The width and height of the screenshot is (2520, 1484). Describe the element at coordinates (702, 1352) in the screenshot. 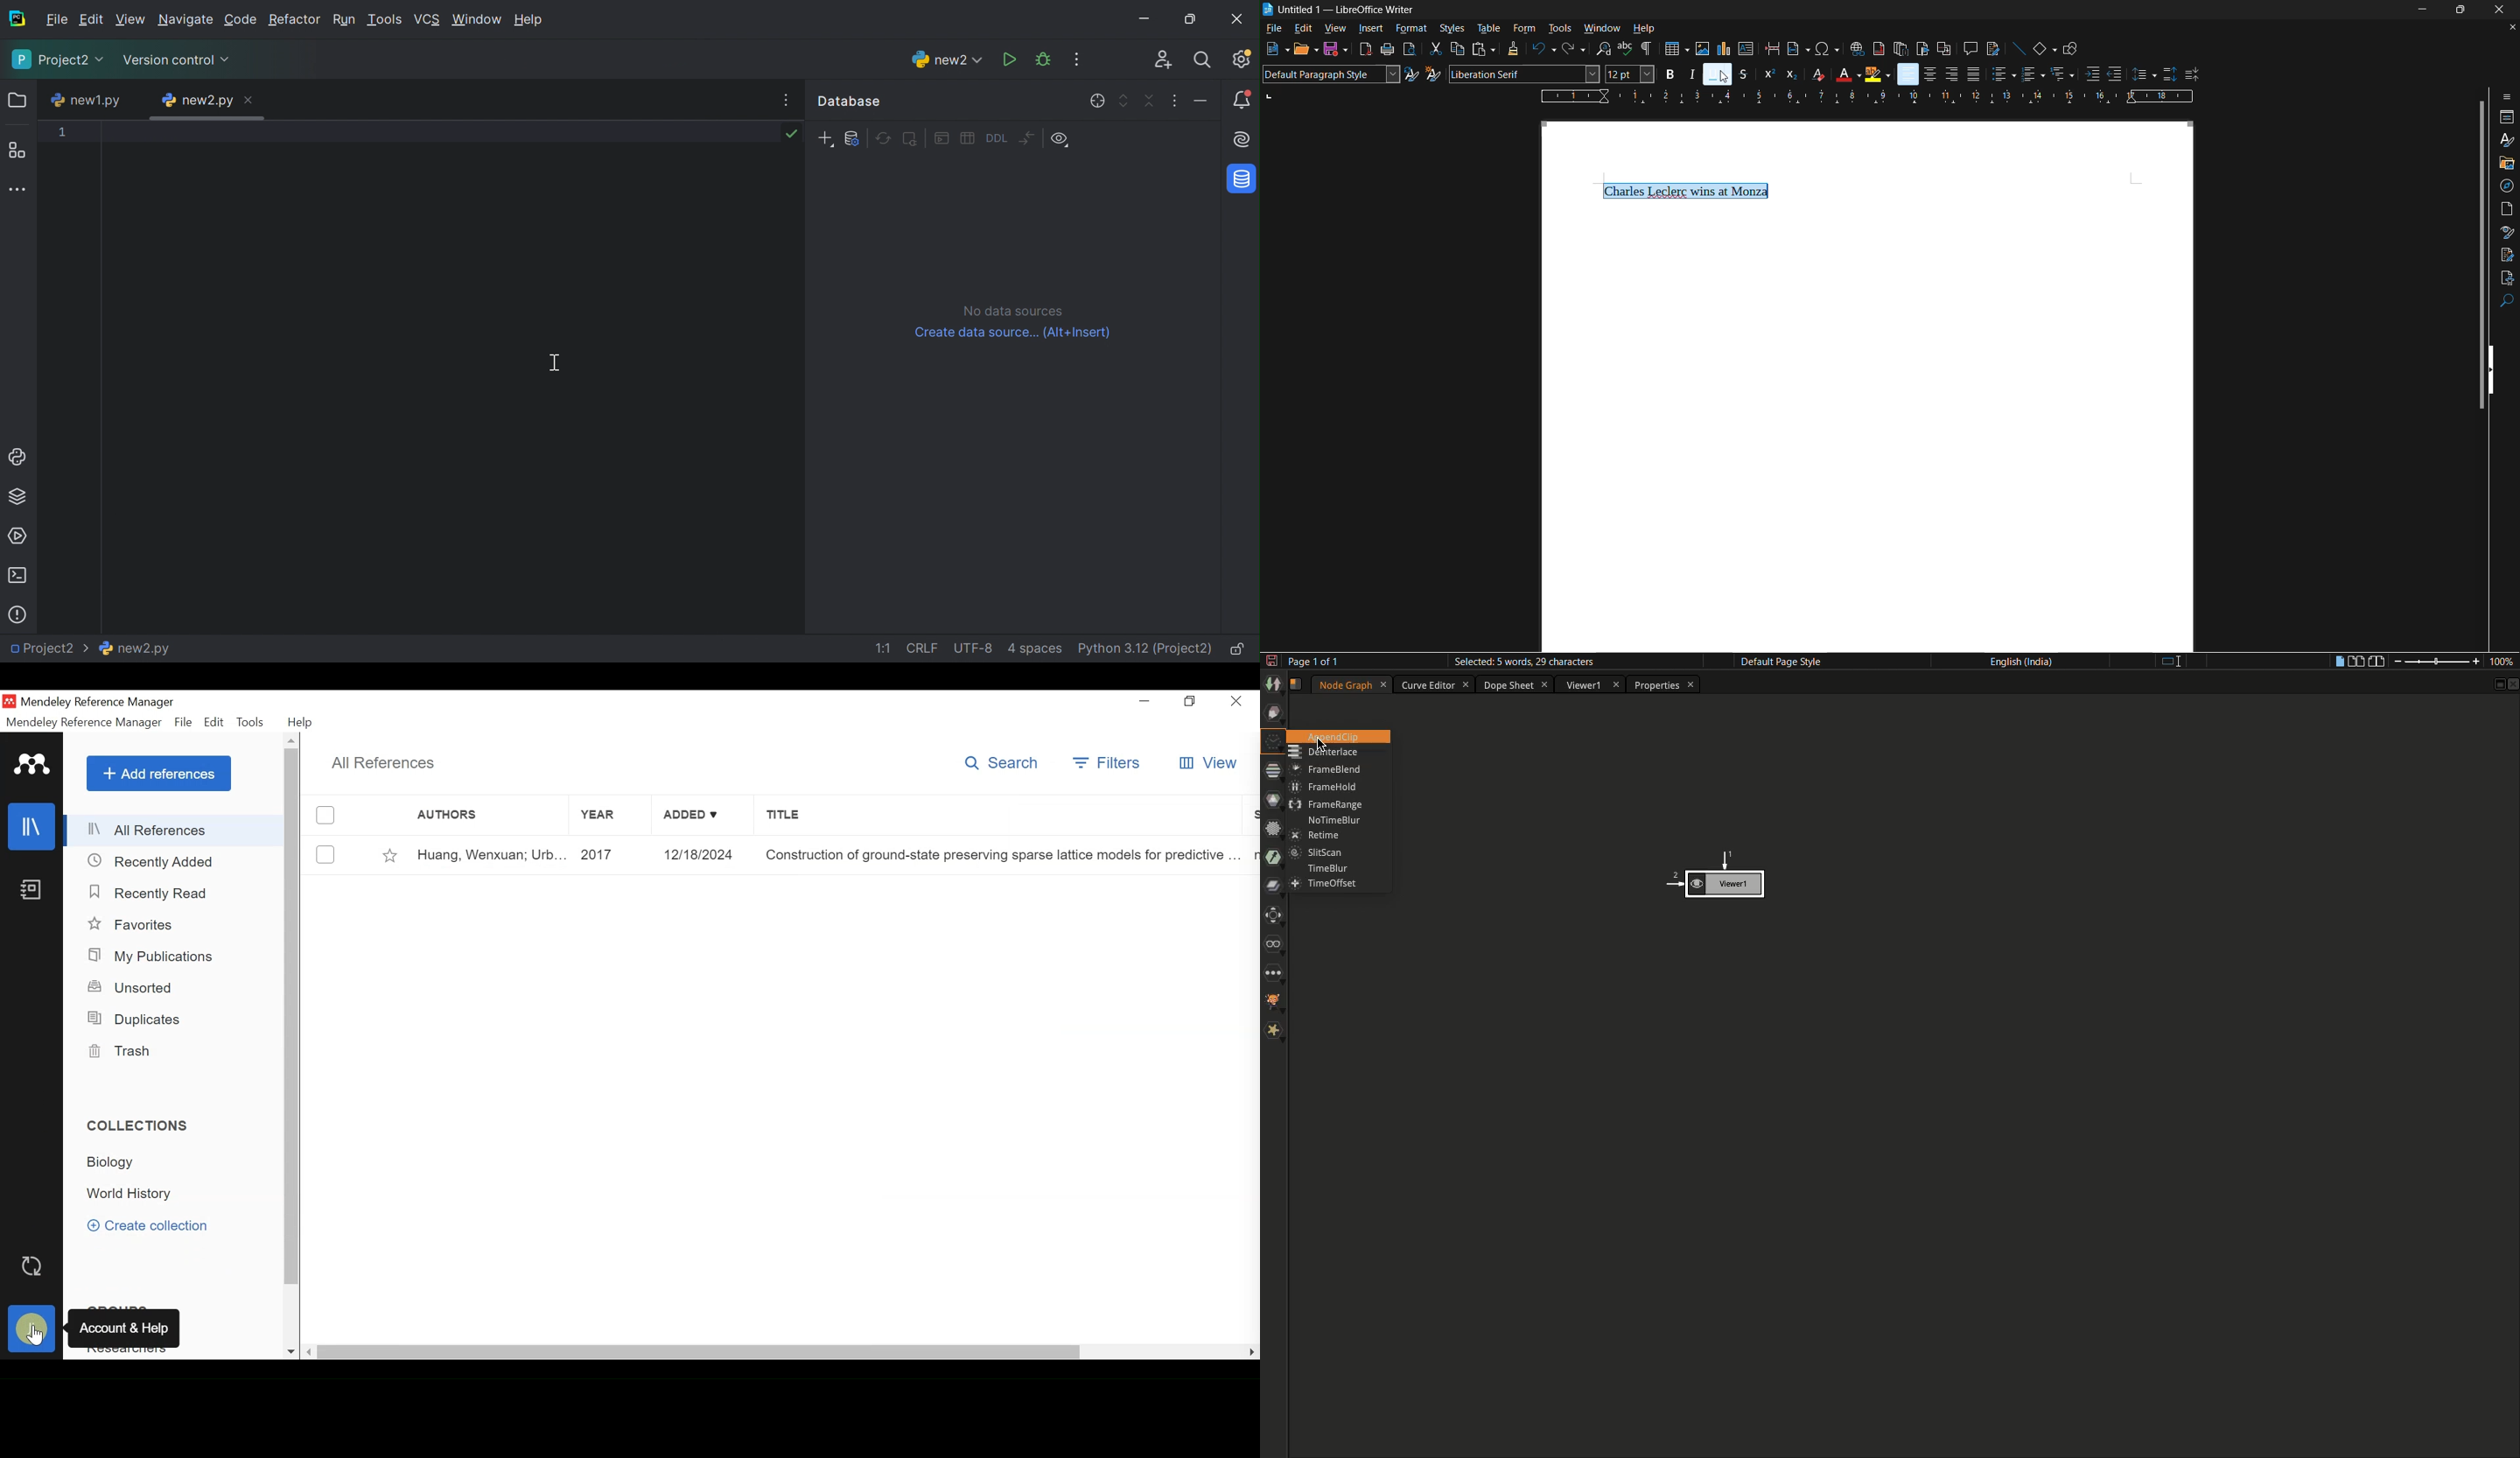

I see `horizontal Scroll bar` at that location.